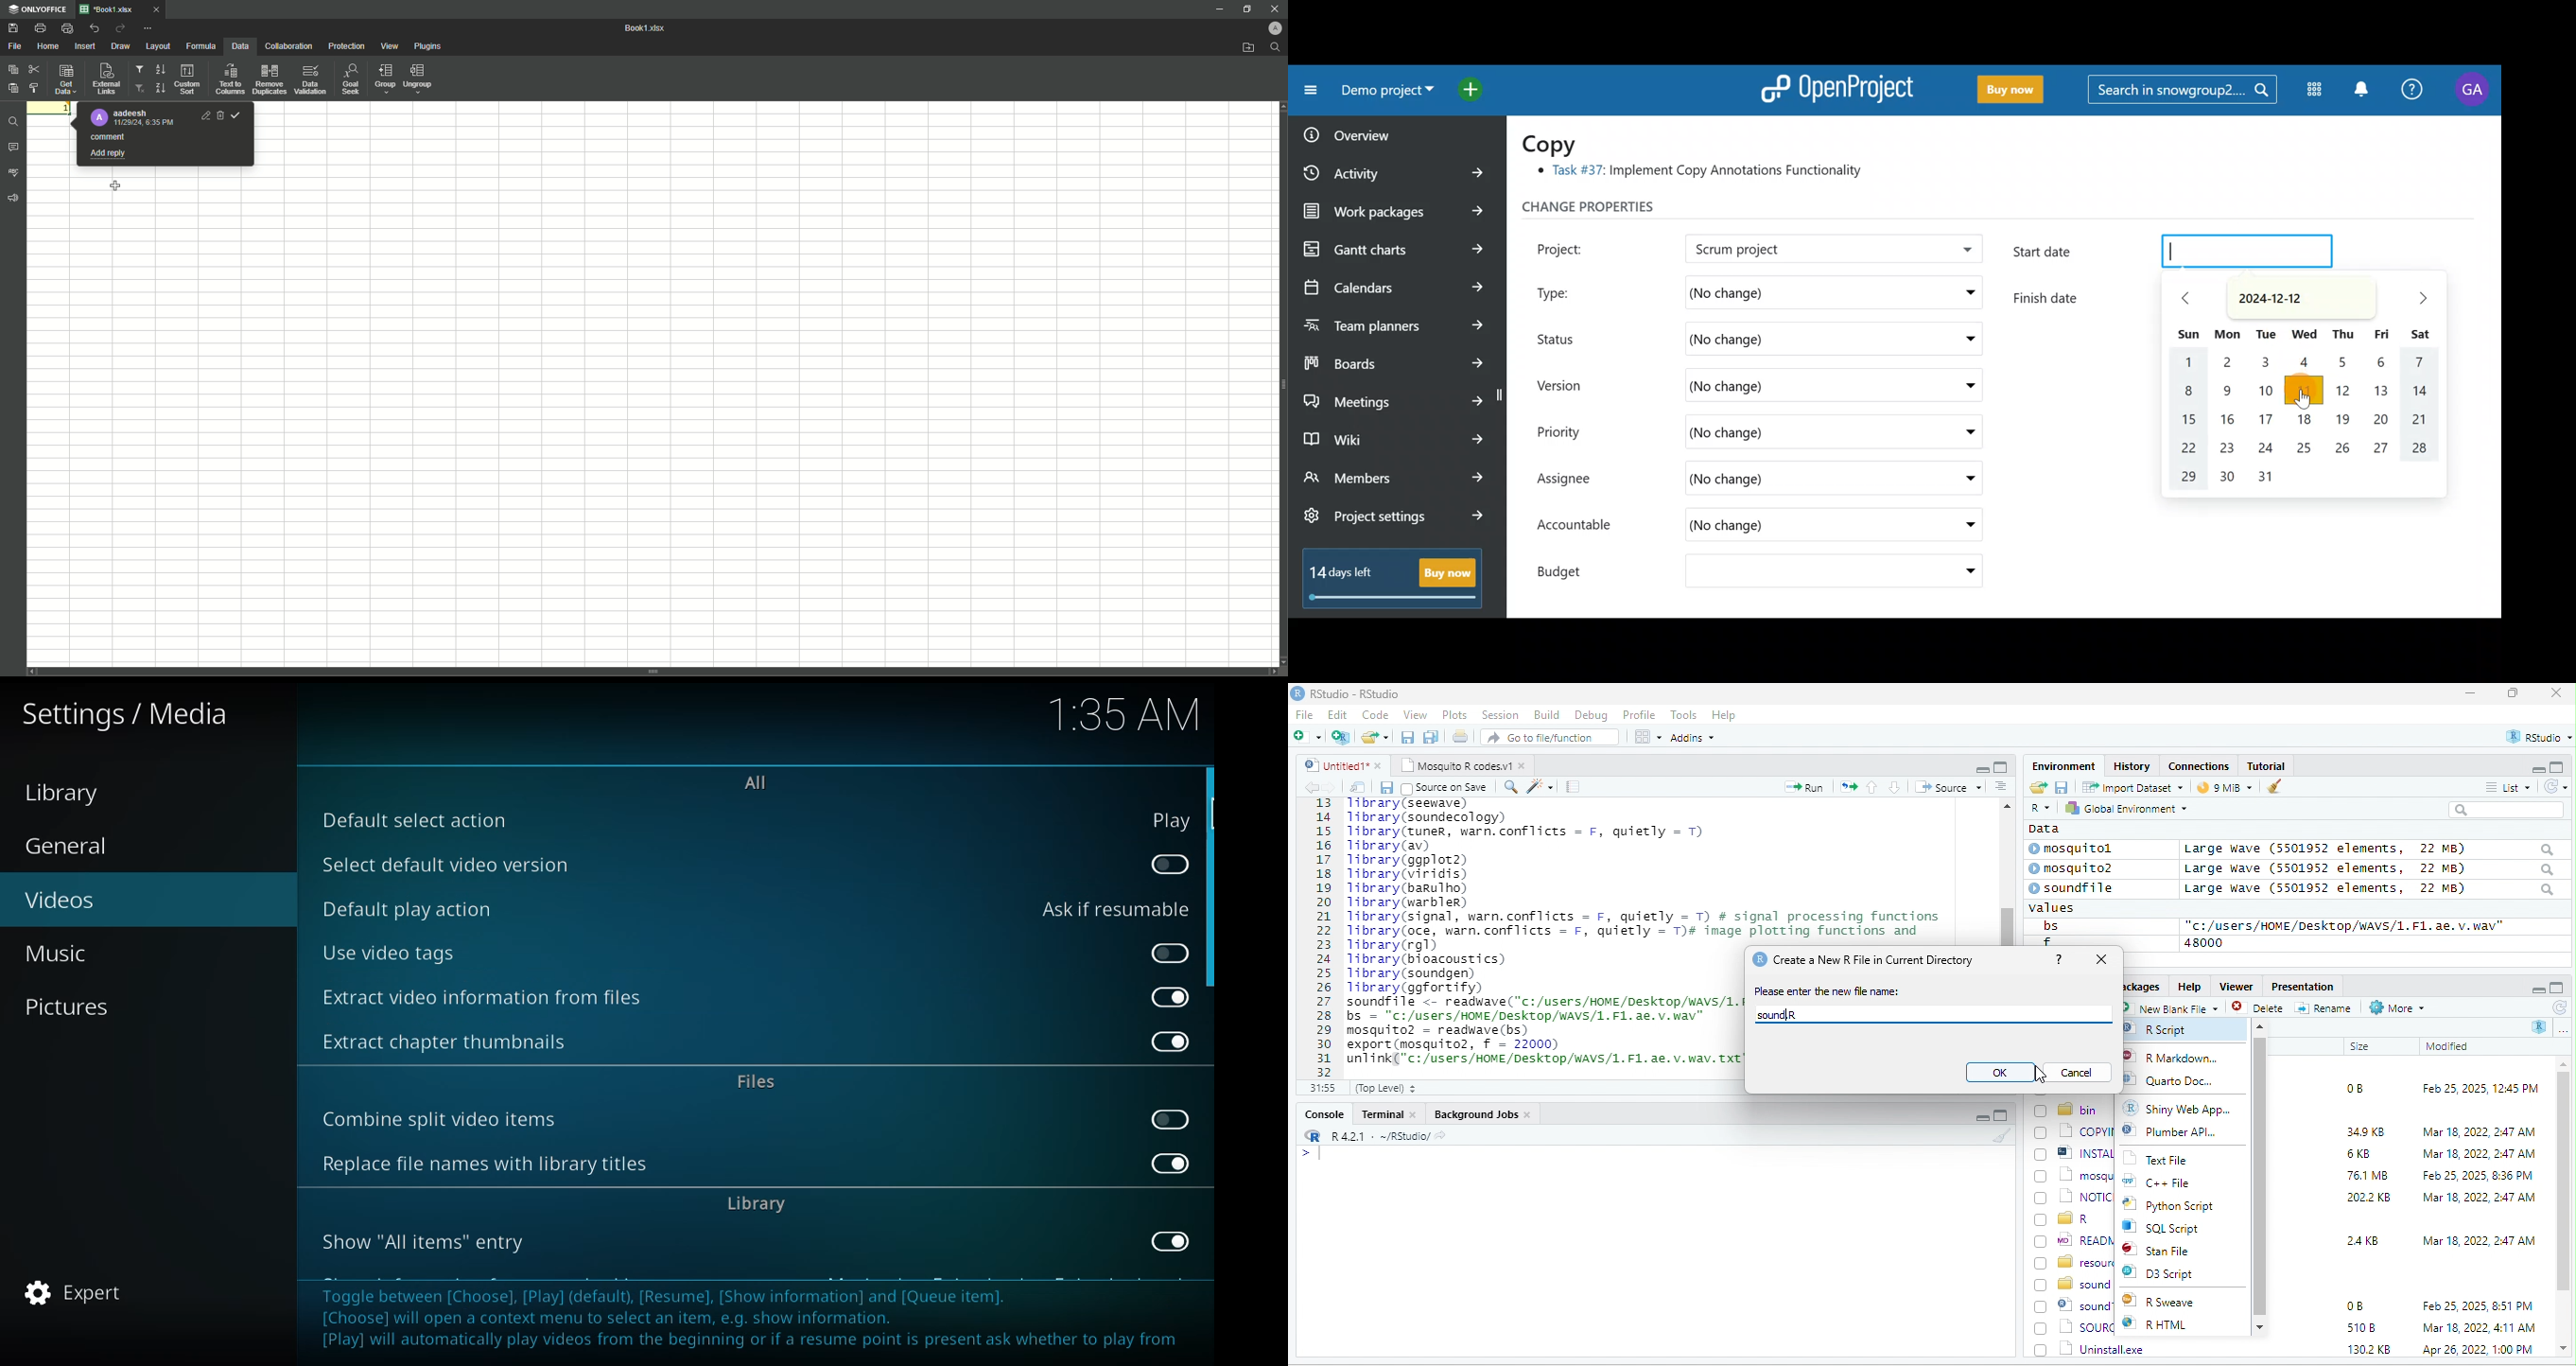  I want to click on expert, so click(76, 1293).